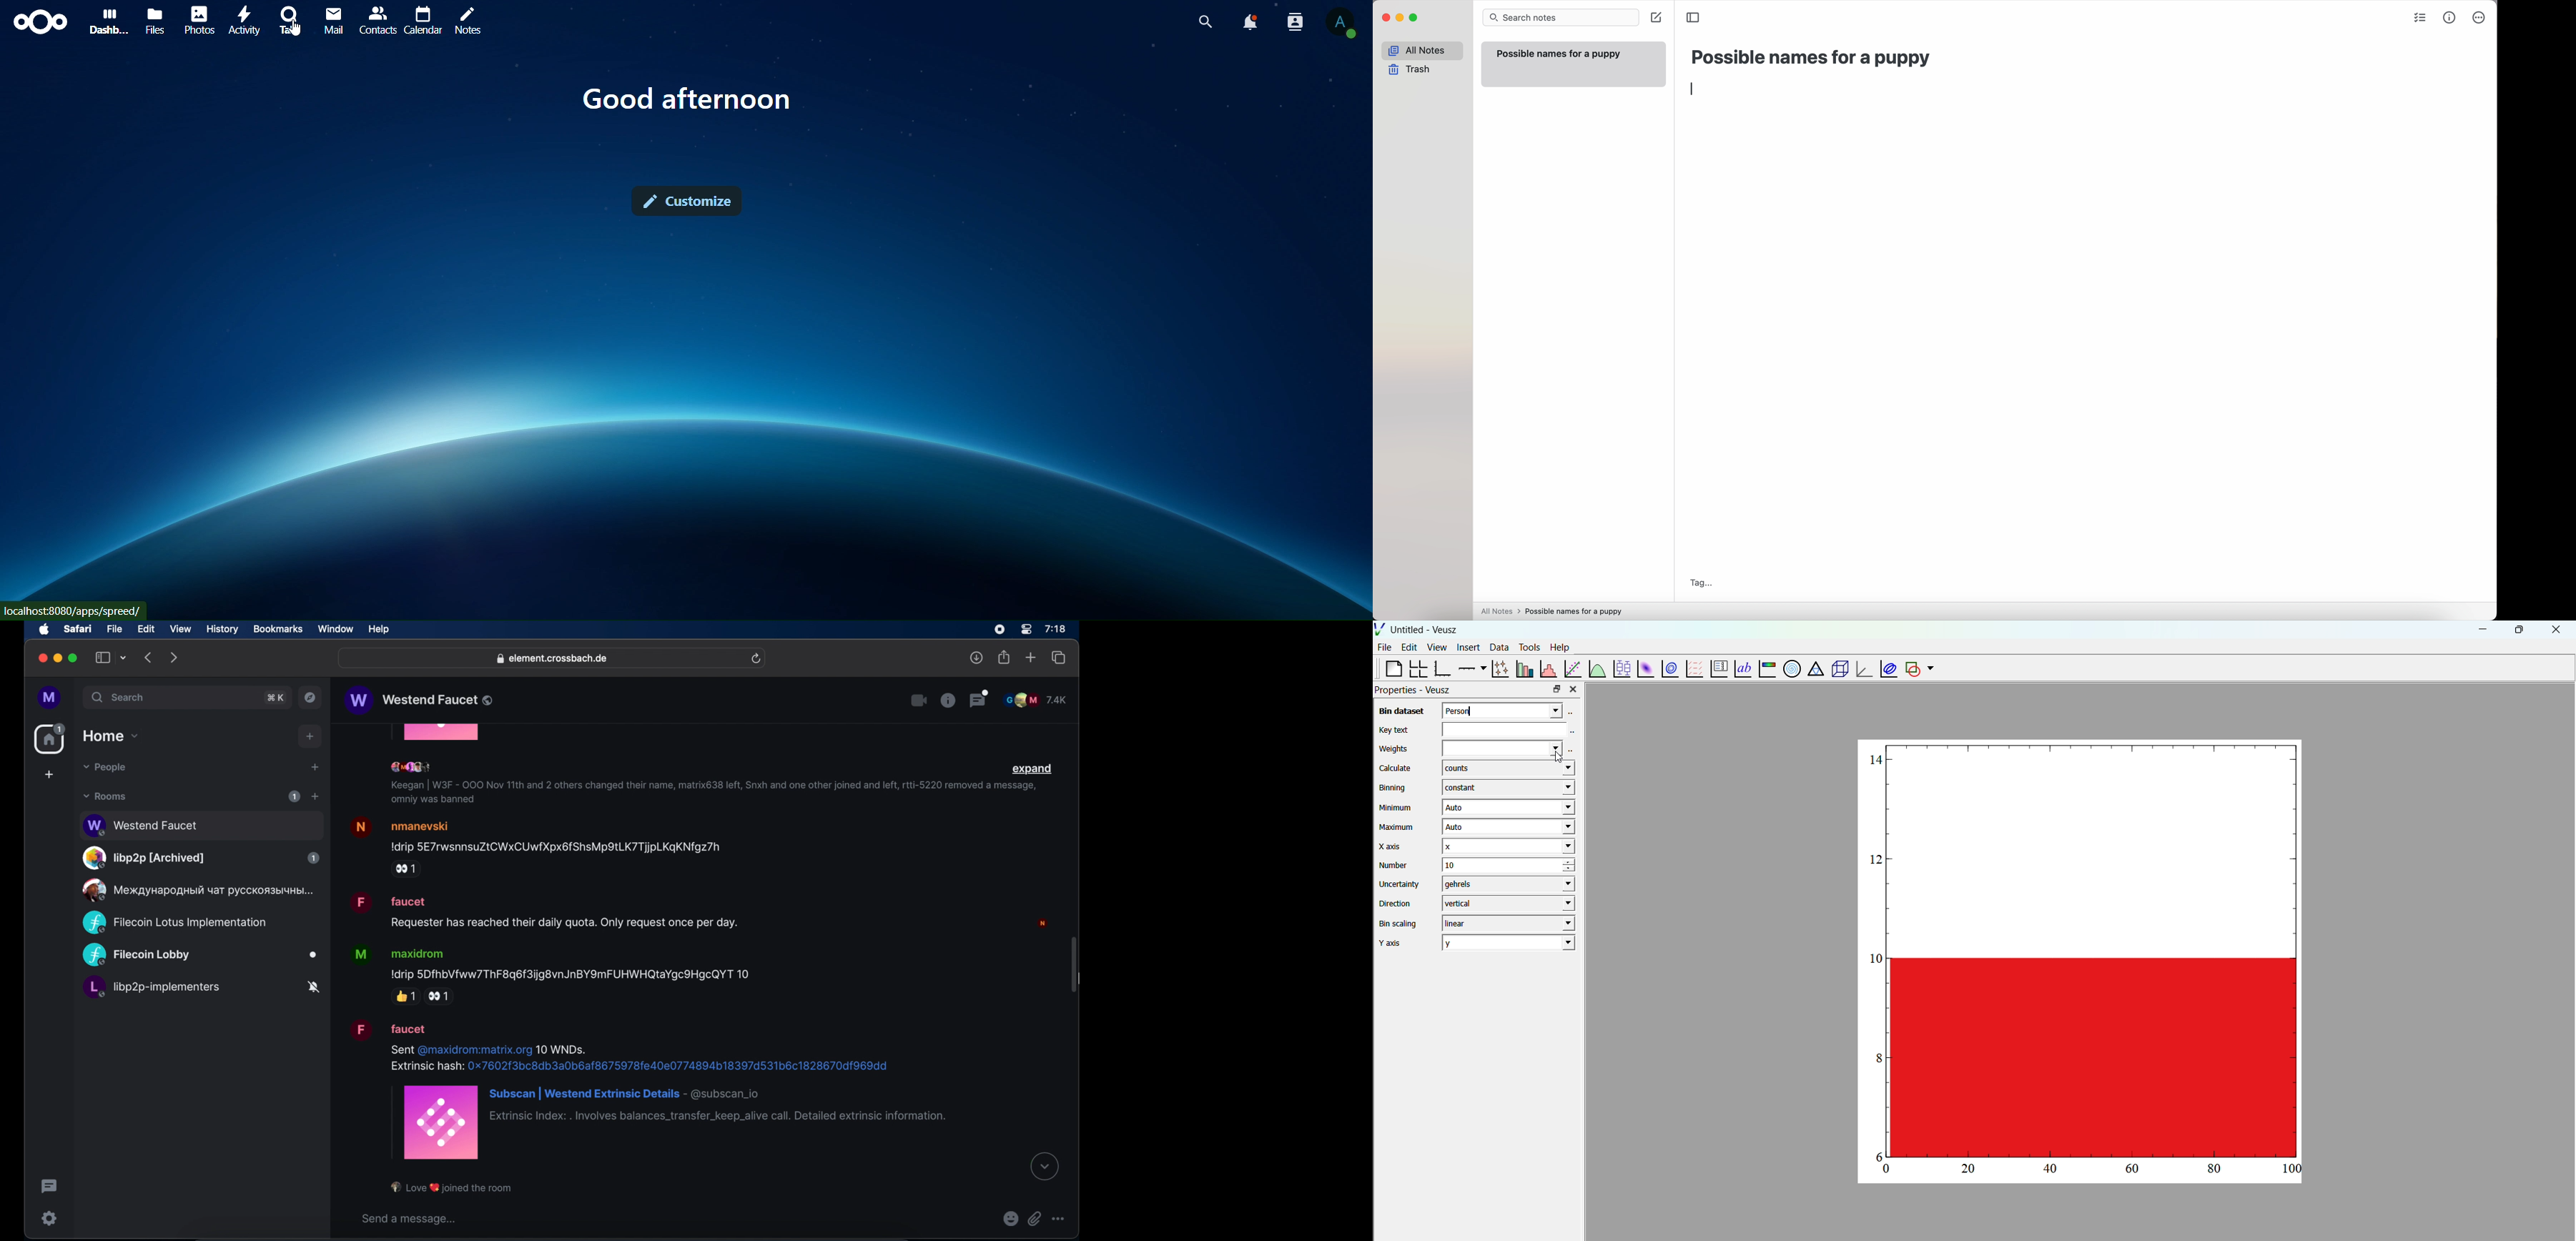 This screenshot has height=1260, width=2576. Describe the element at coordinates (1437, 649) in the screenshot. I see `view` at that location.